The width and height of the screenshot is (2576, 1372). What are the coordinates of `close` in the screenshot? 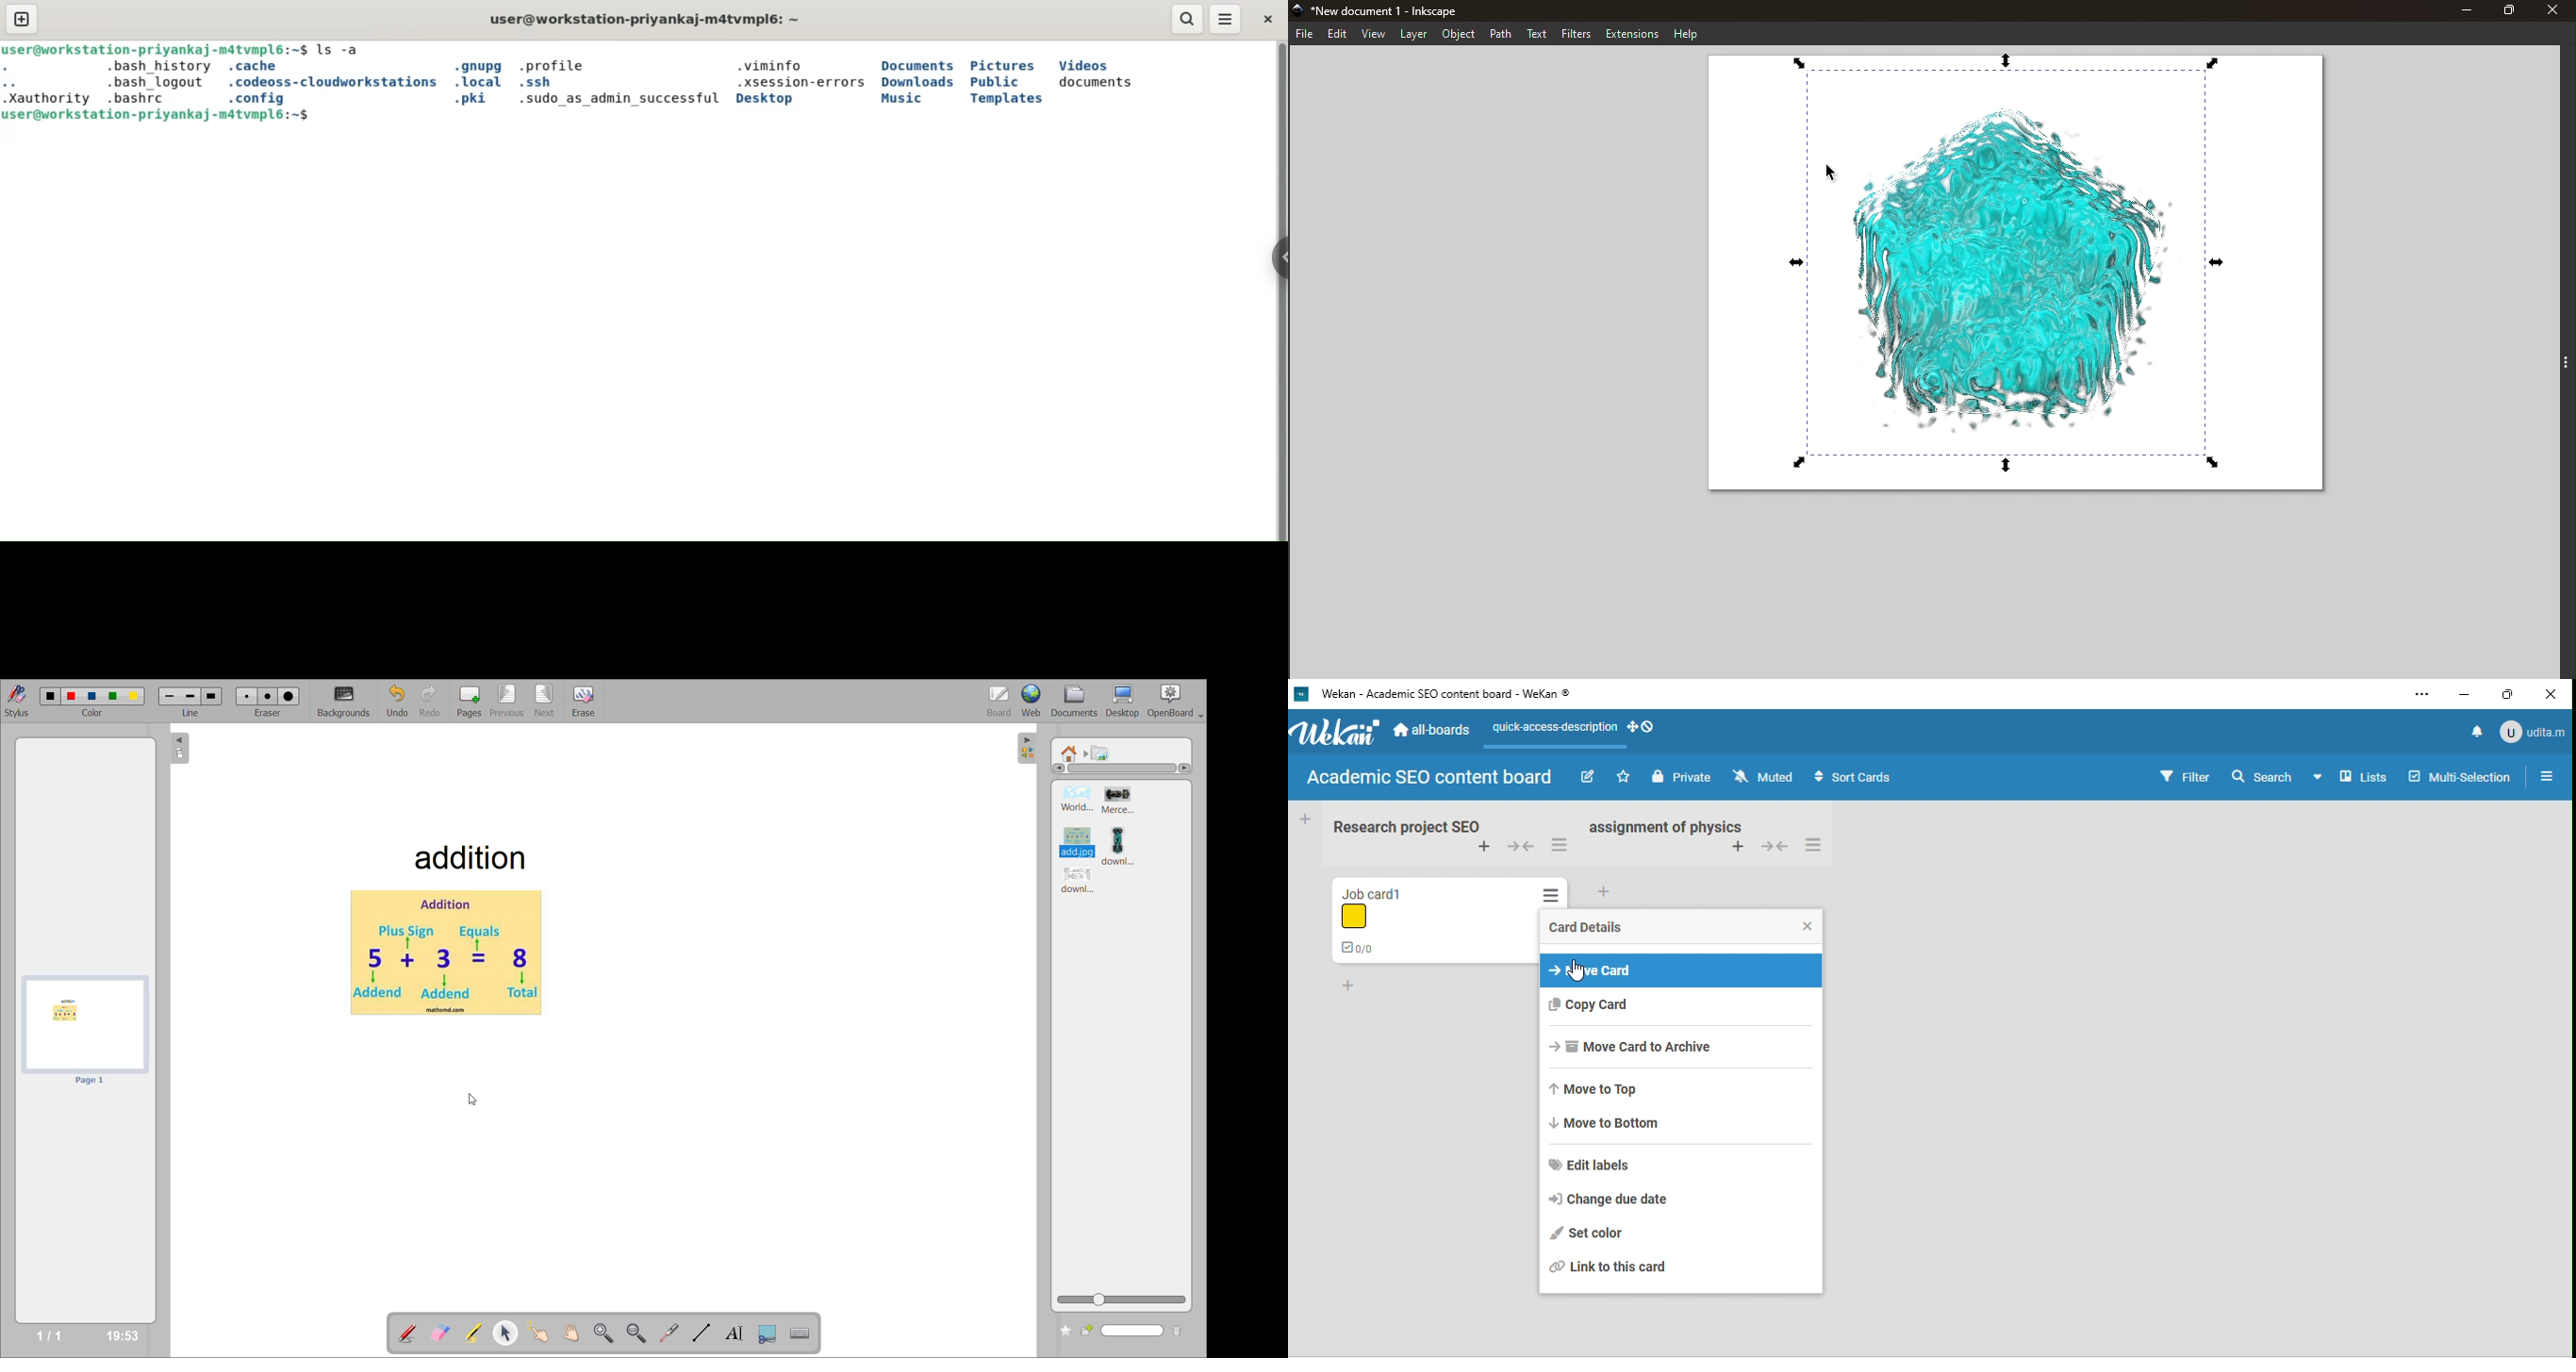 It's located at (2558, 693).